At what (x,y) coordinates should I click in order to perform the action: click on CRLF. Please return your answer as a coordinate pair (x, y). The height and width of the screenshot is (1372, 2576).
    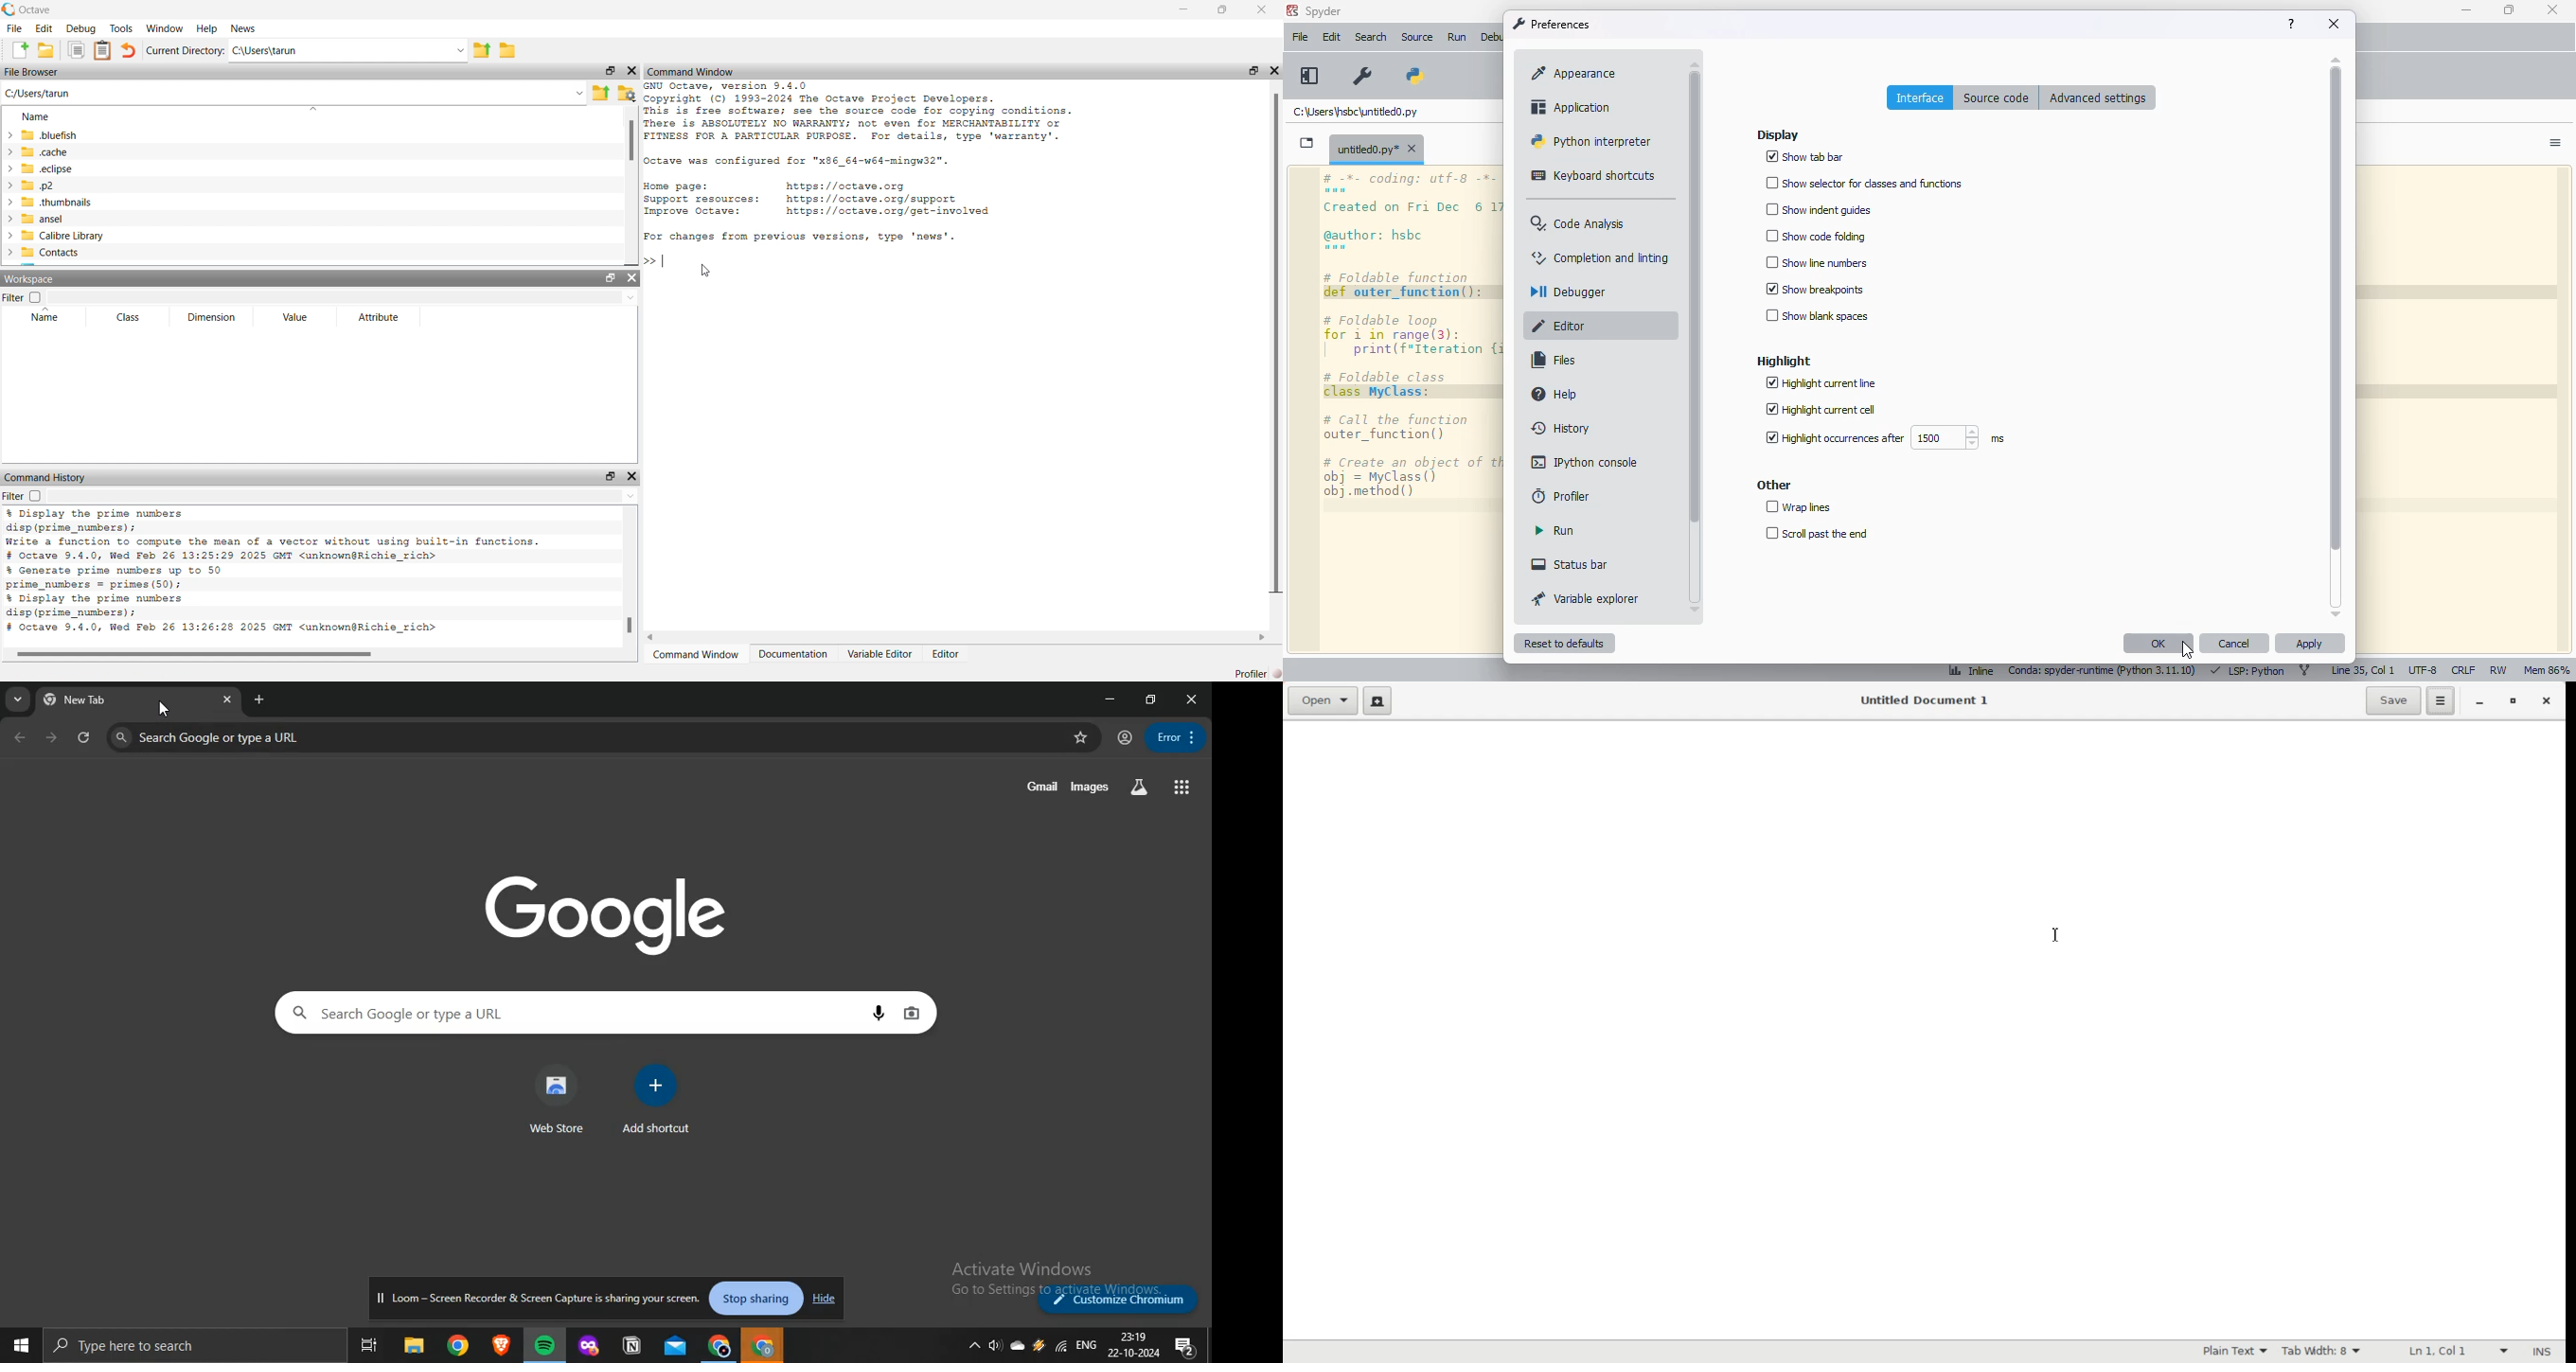
    Looking at the image, I should click on (2462, 669).